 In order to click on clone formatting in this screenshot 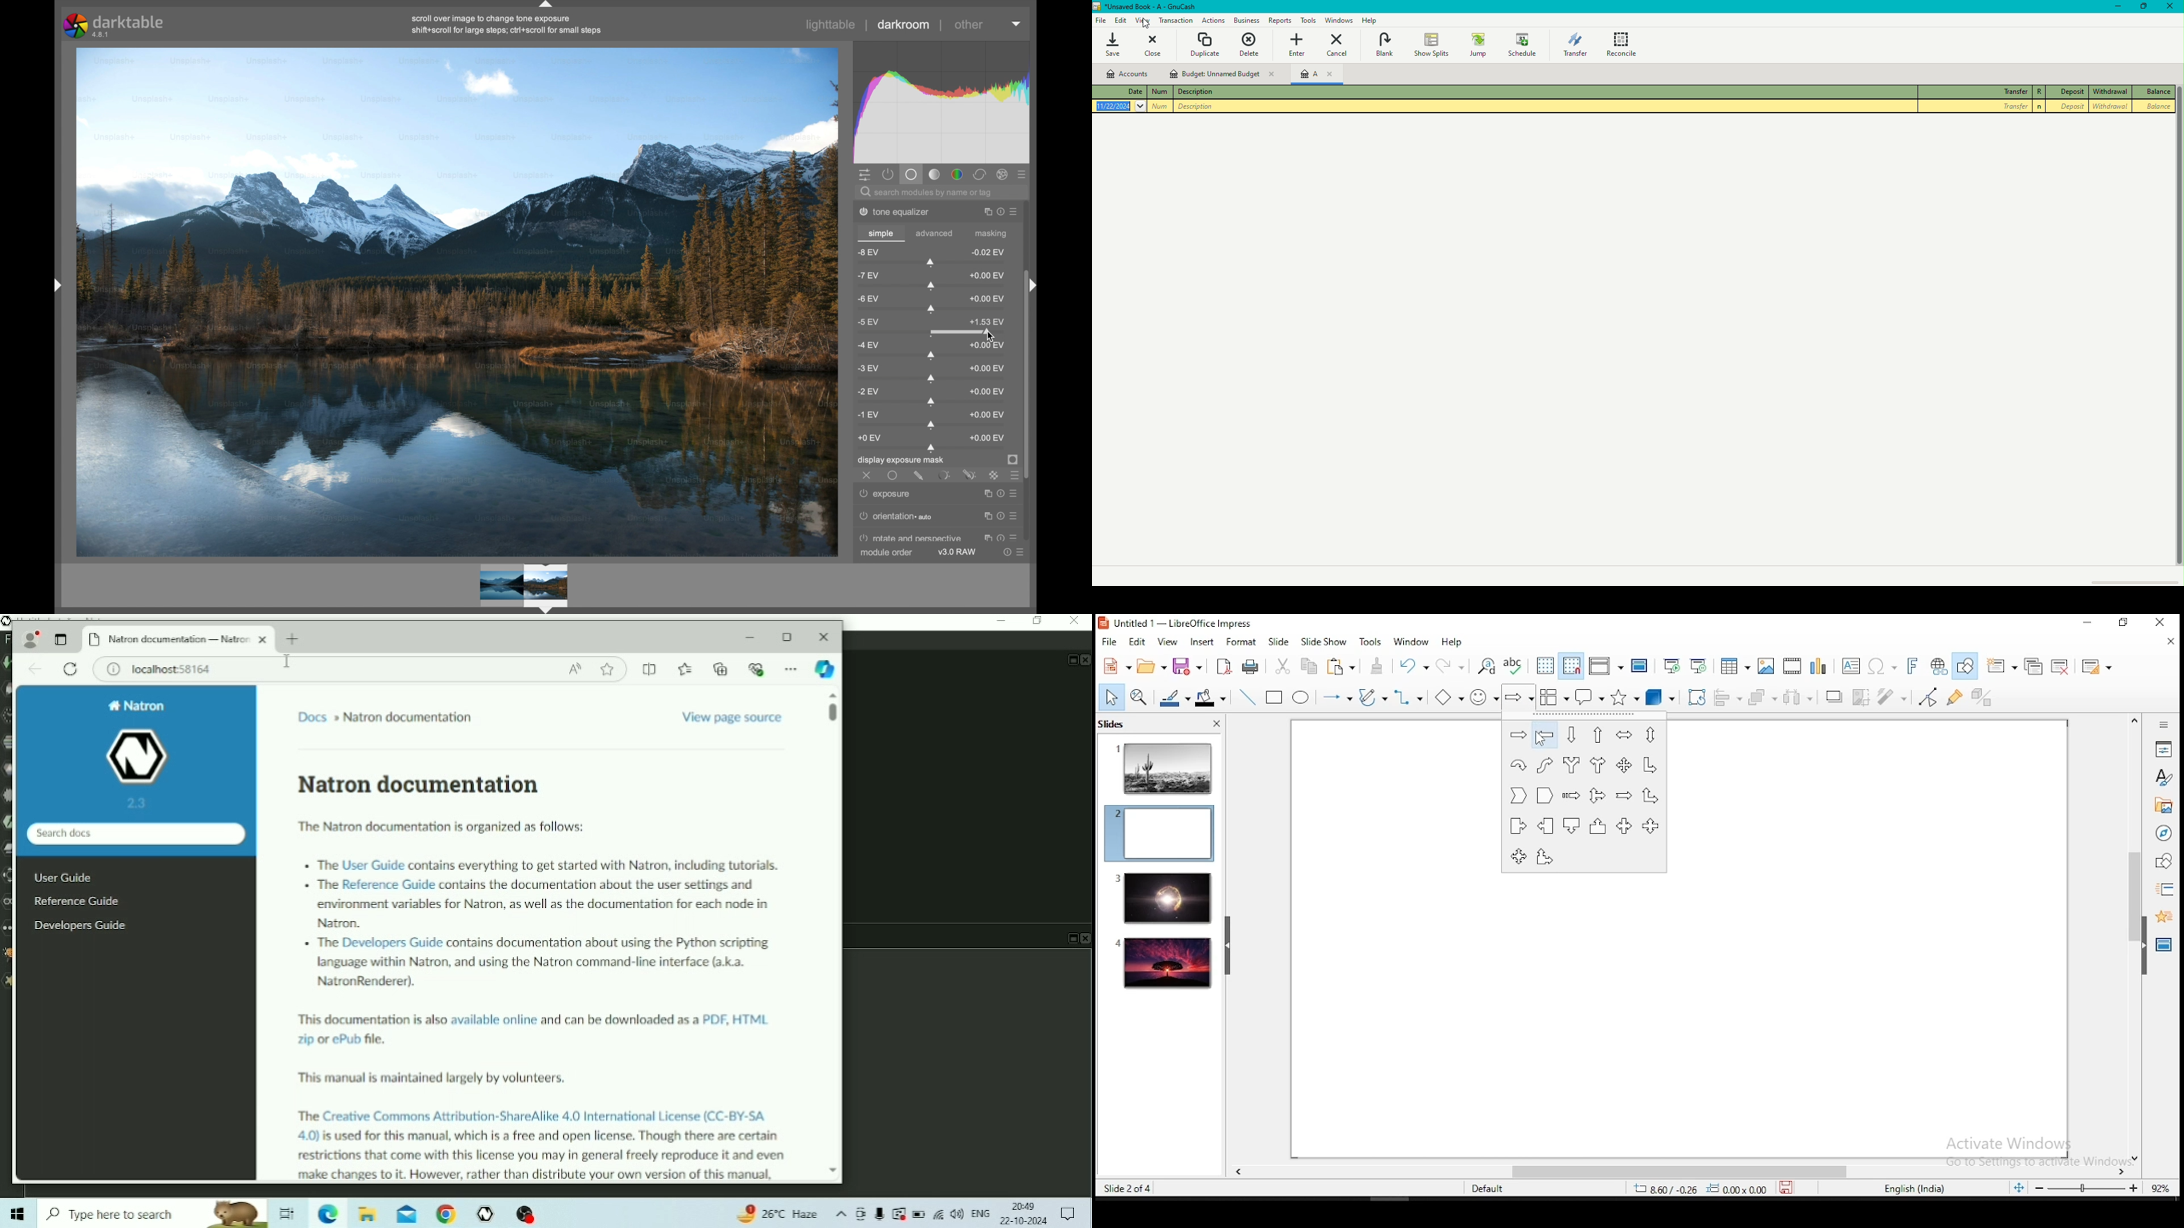, I will do `click(1378, 666)`.